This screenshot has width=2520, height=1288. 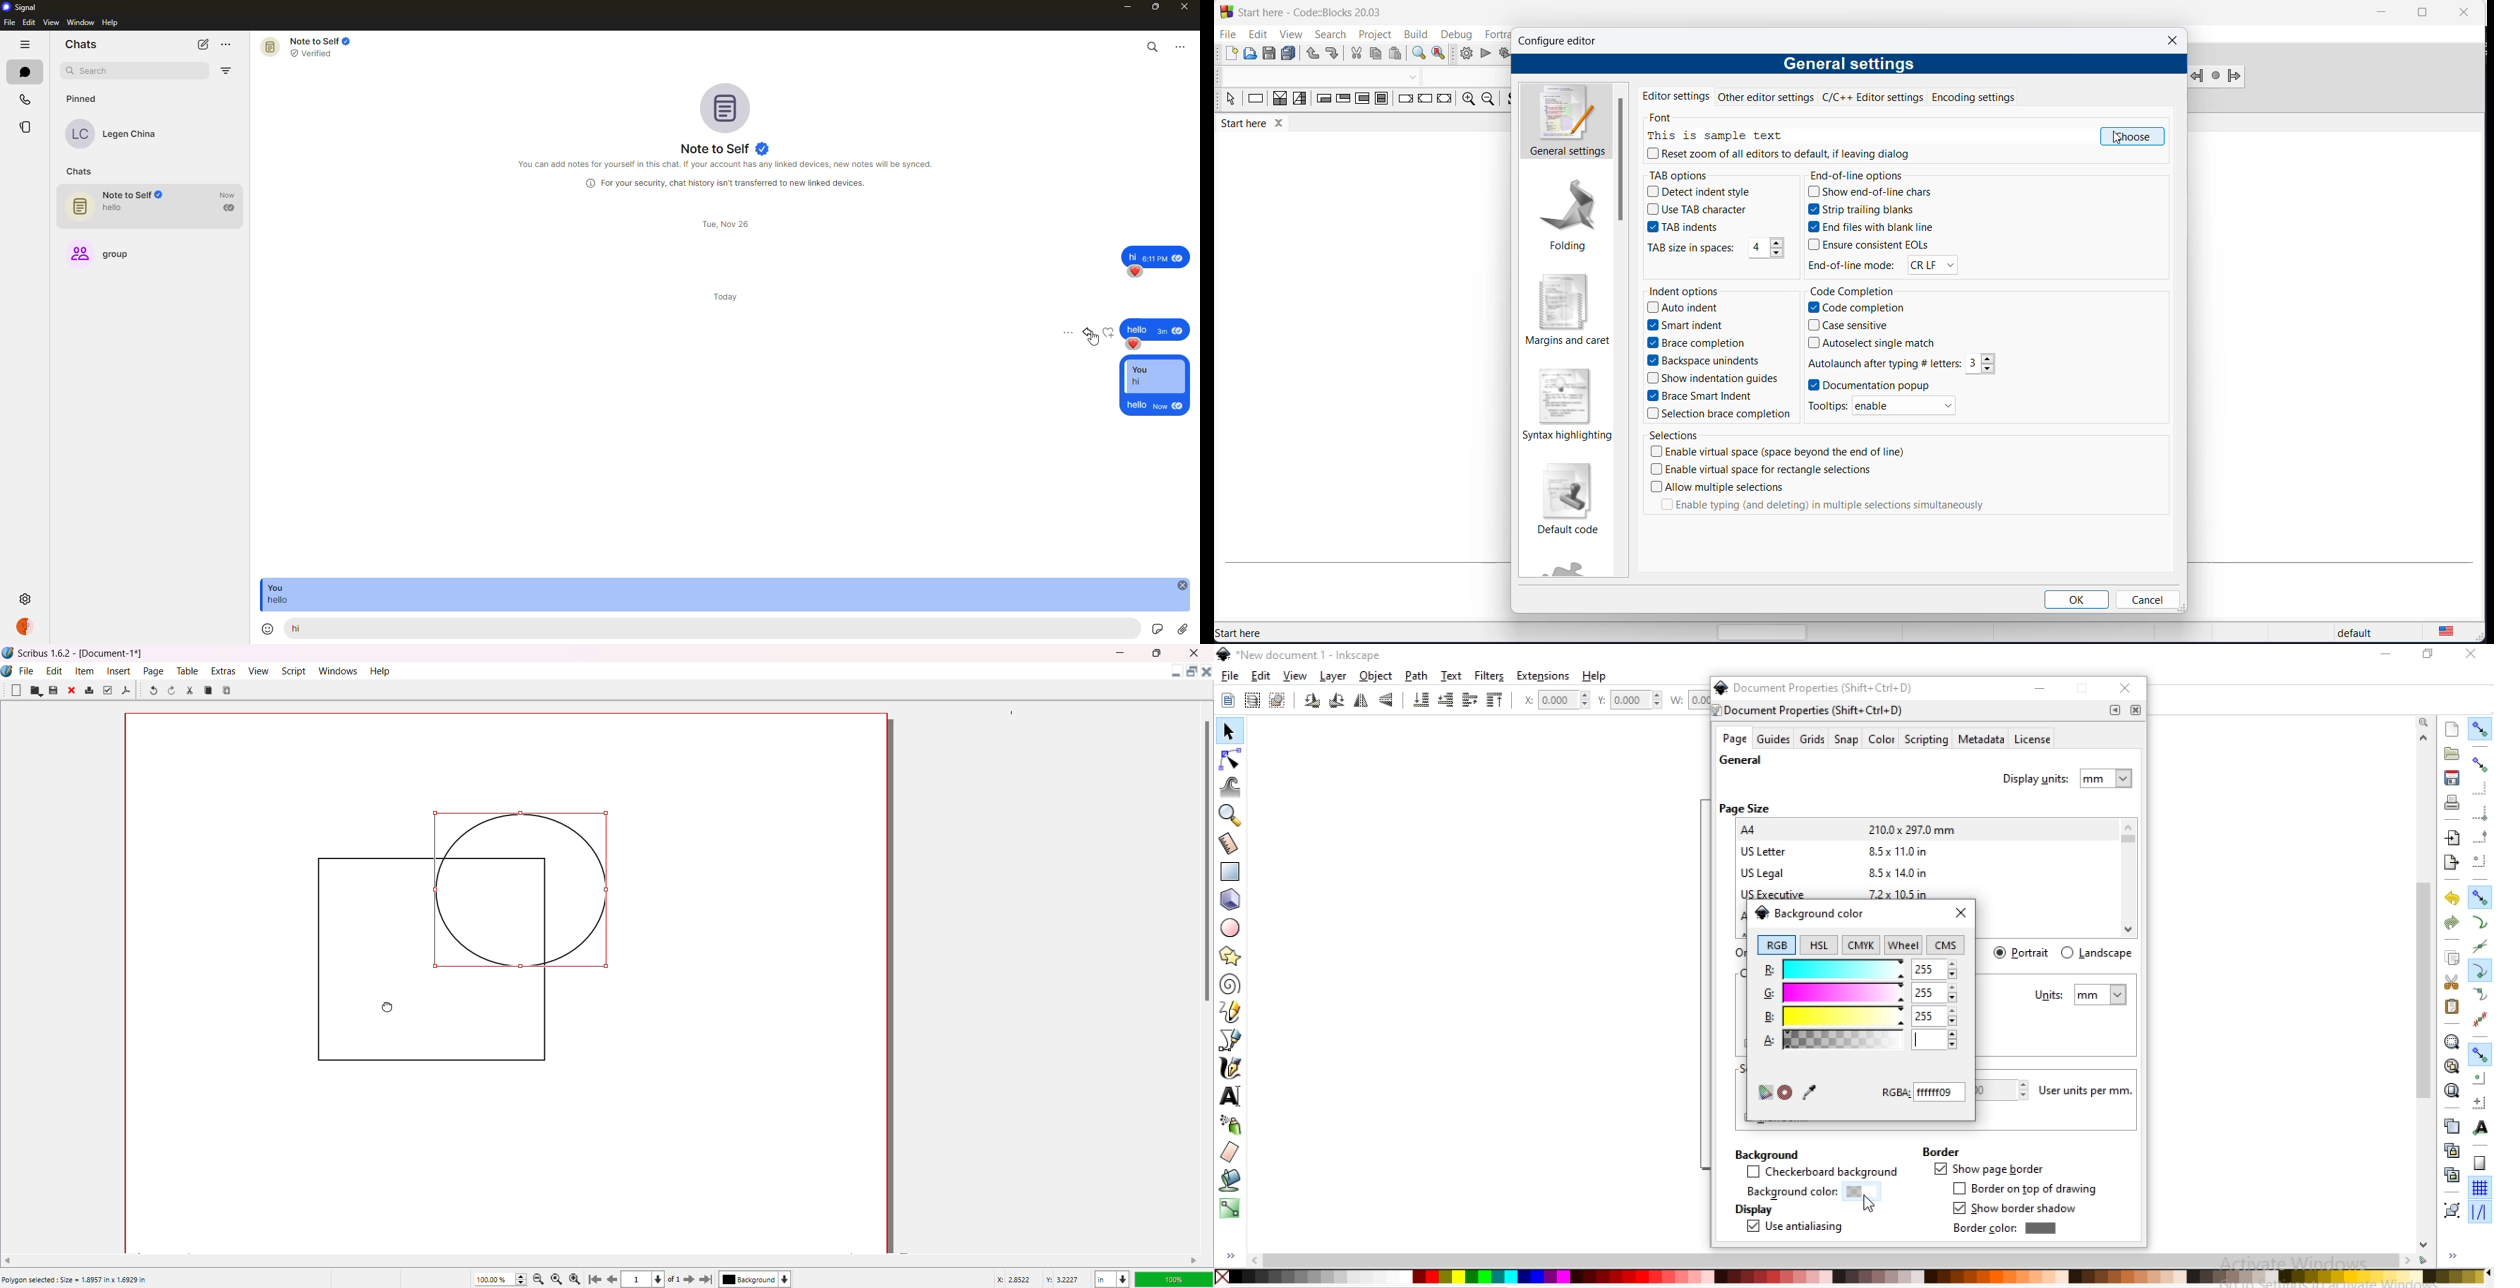 I want to click on cursor, so click(x=2118, y=141).